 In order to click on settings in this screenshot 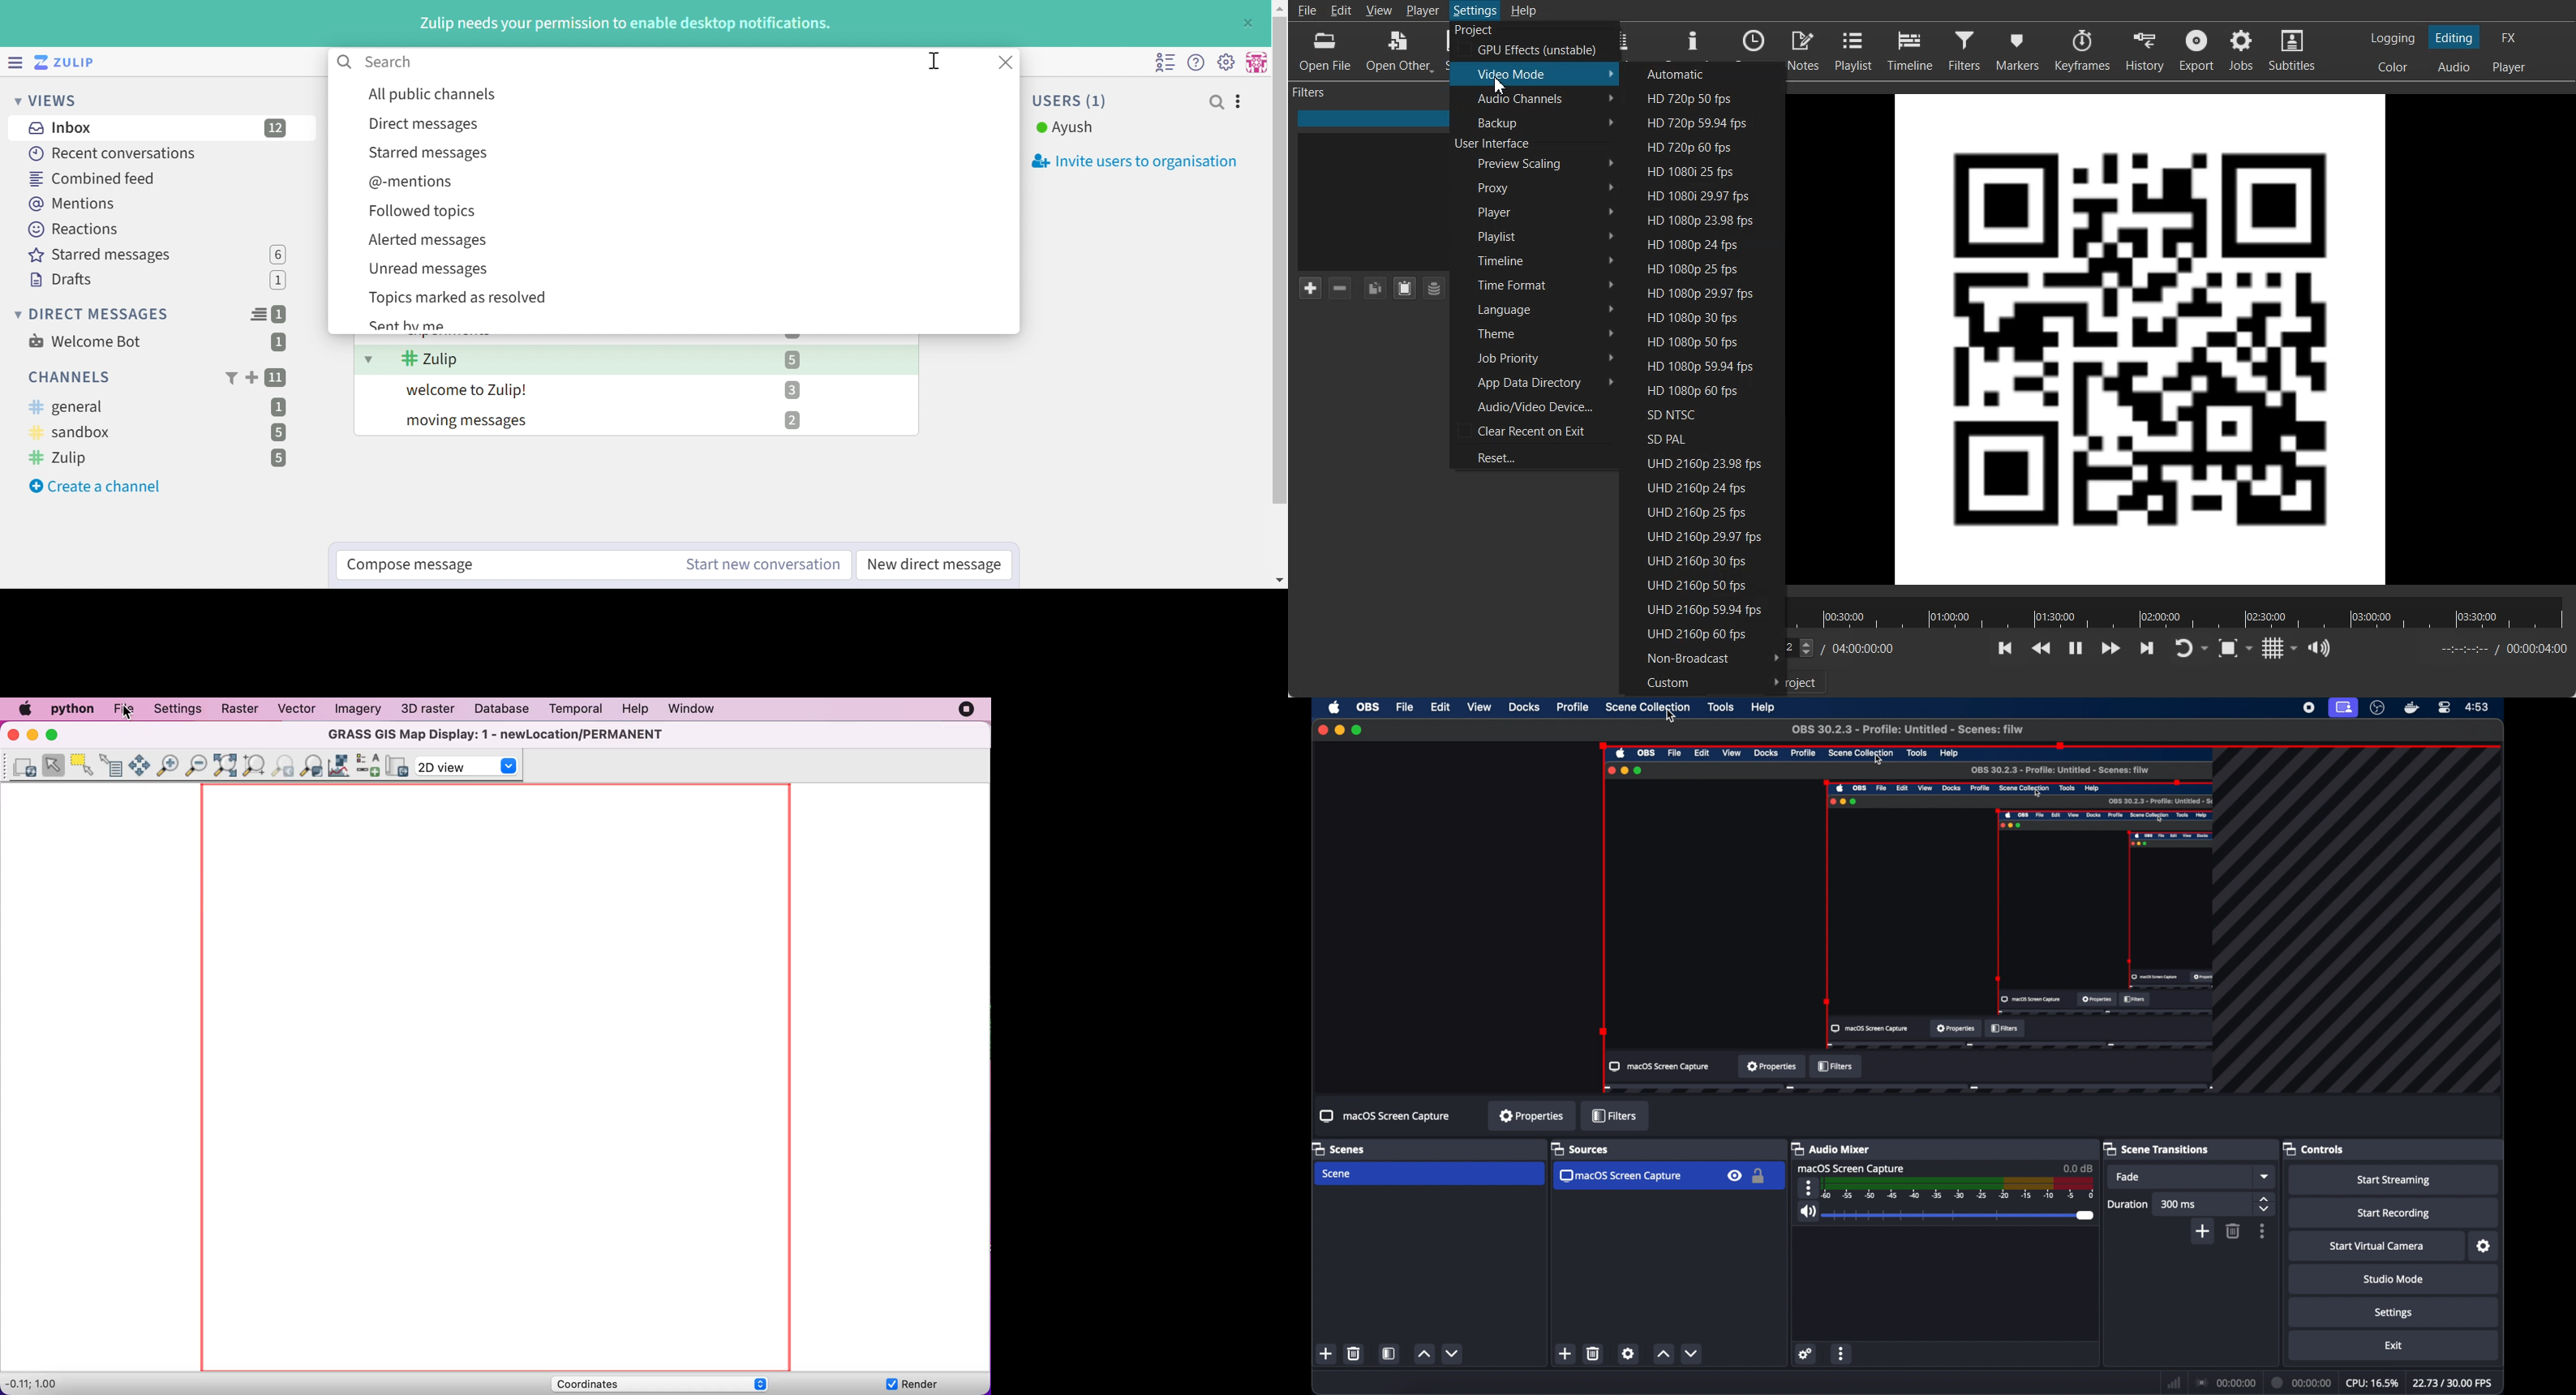, I will do `click(2398, 1313)`.